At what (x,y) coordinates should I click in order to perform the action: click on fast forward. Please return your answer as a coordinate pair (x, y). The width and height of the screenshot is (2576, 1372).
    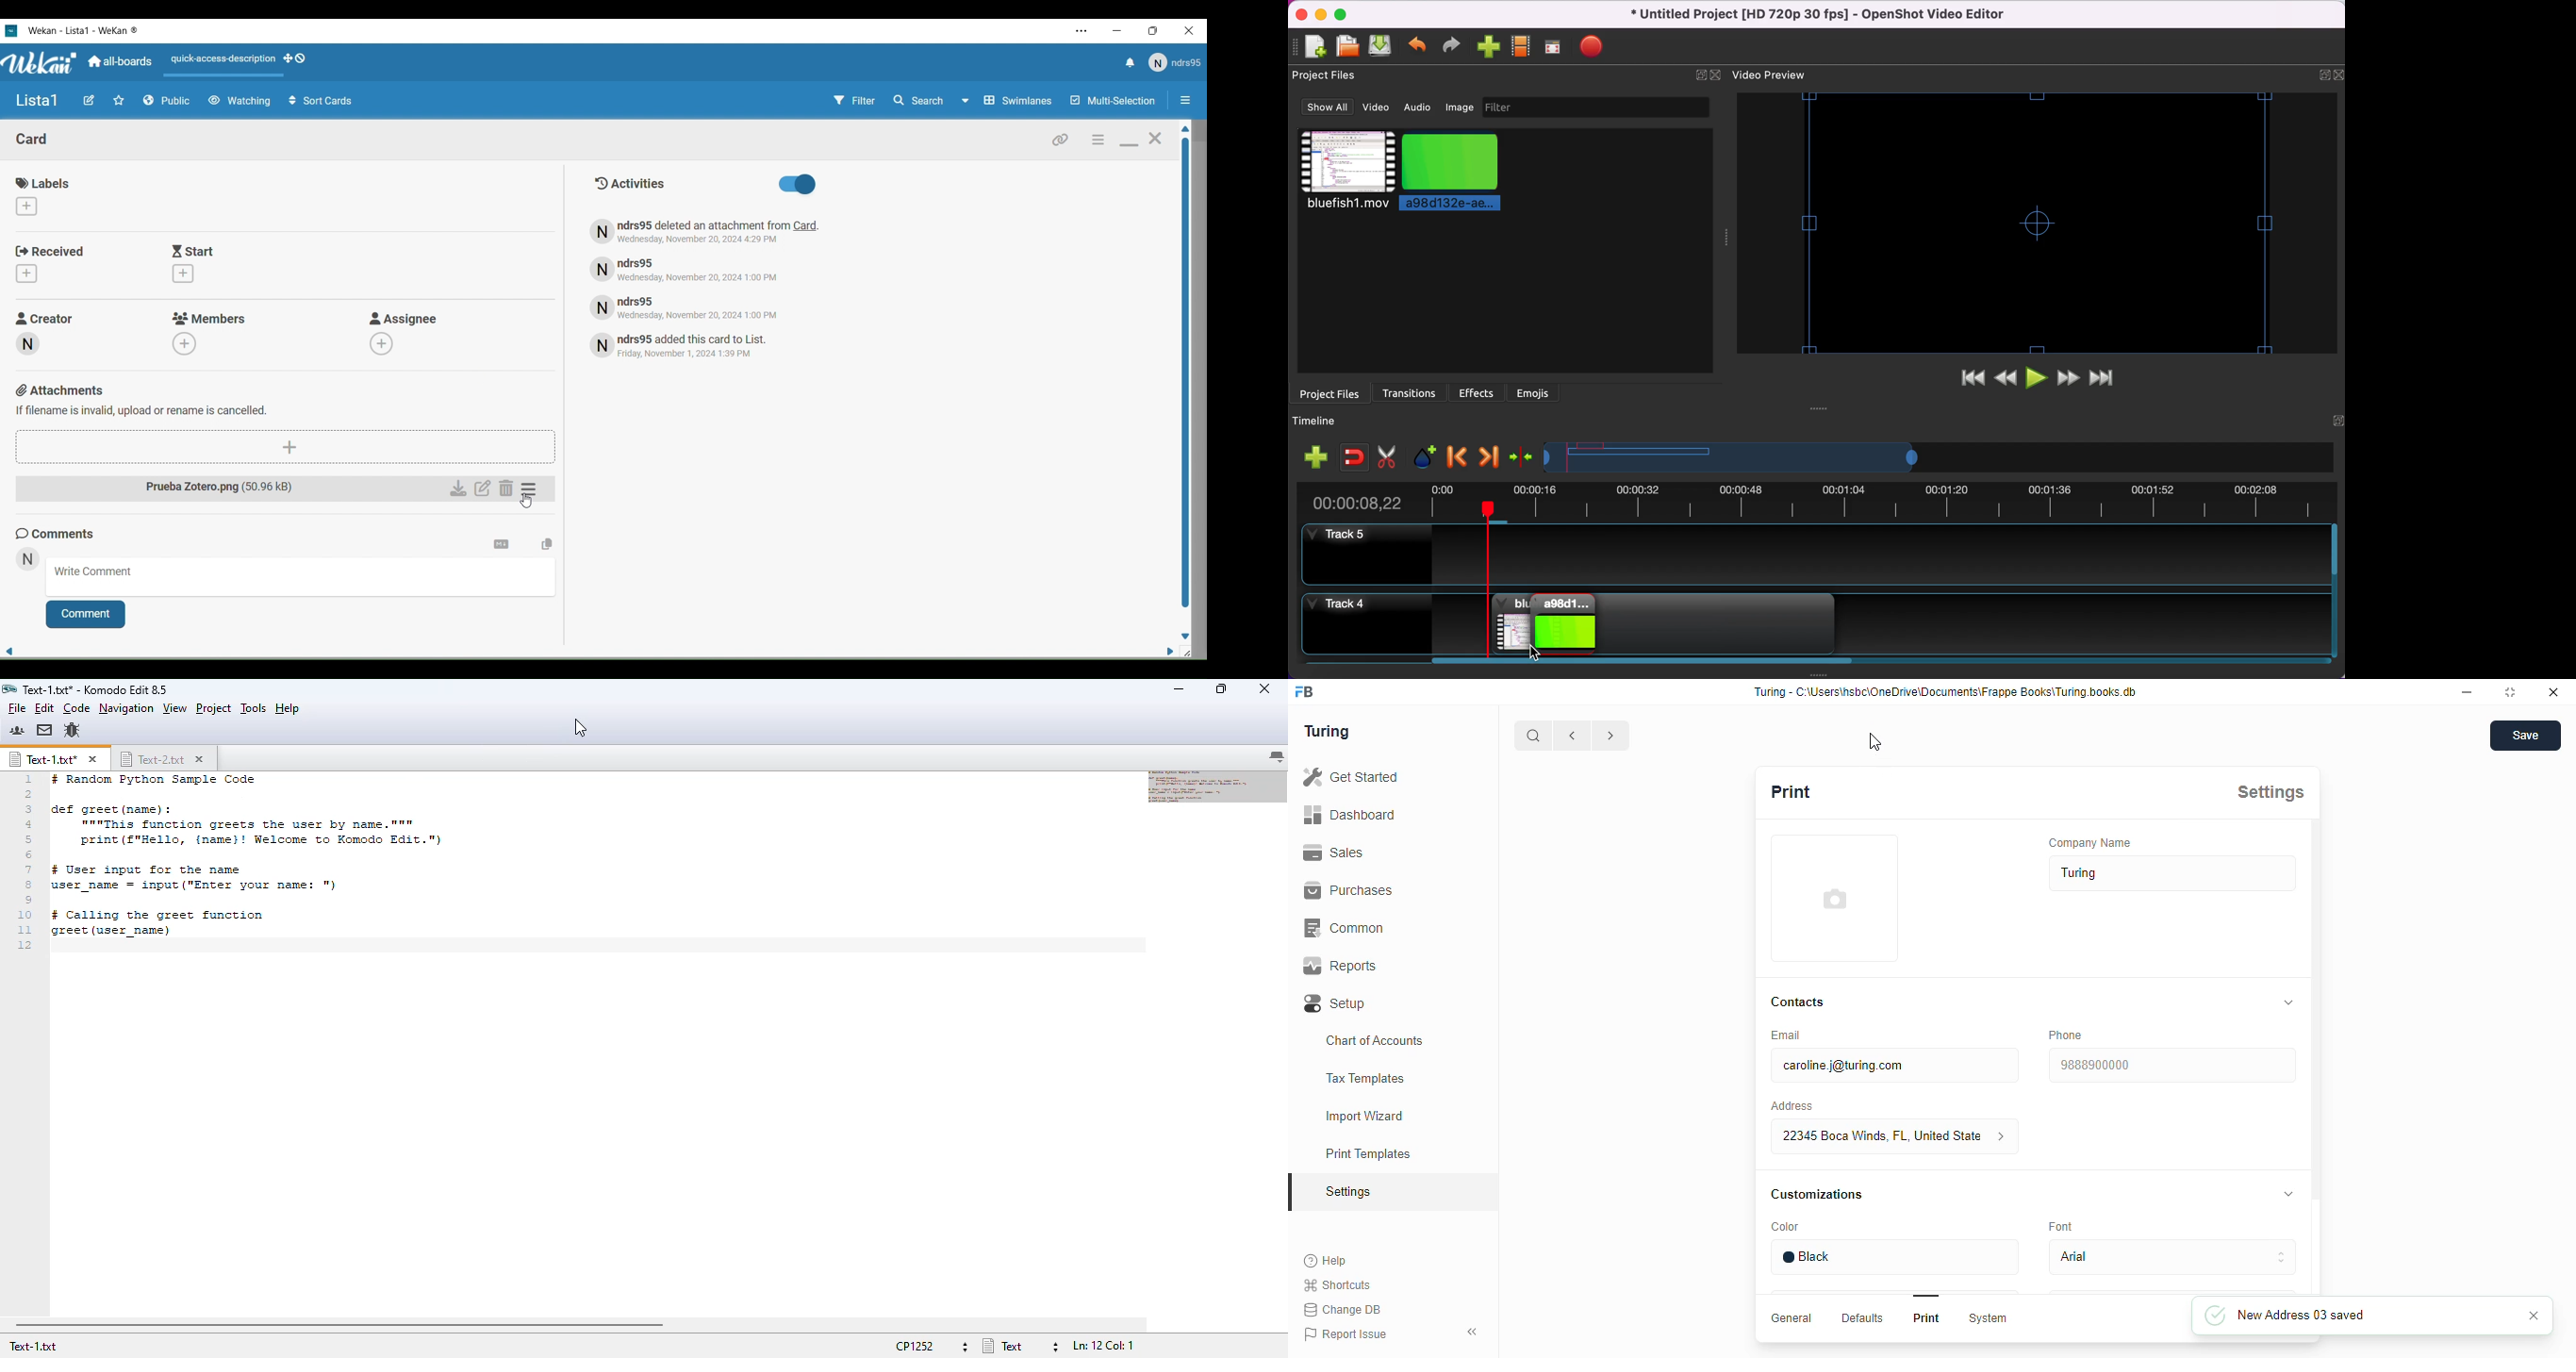
    Looking at the image, I should click on (2071, 380).